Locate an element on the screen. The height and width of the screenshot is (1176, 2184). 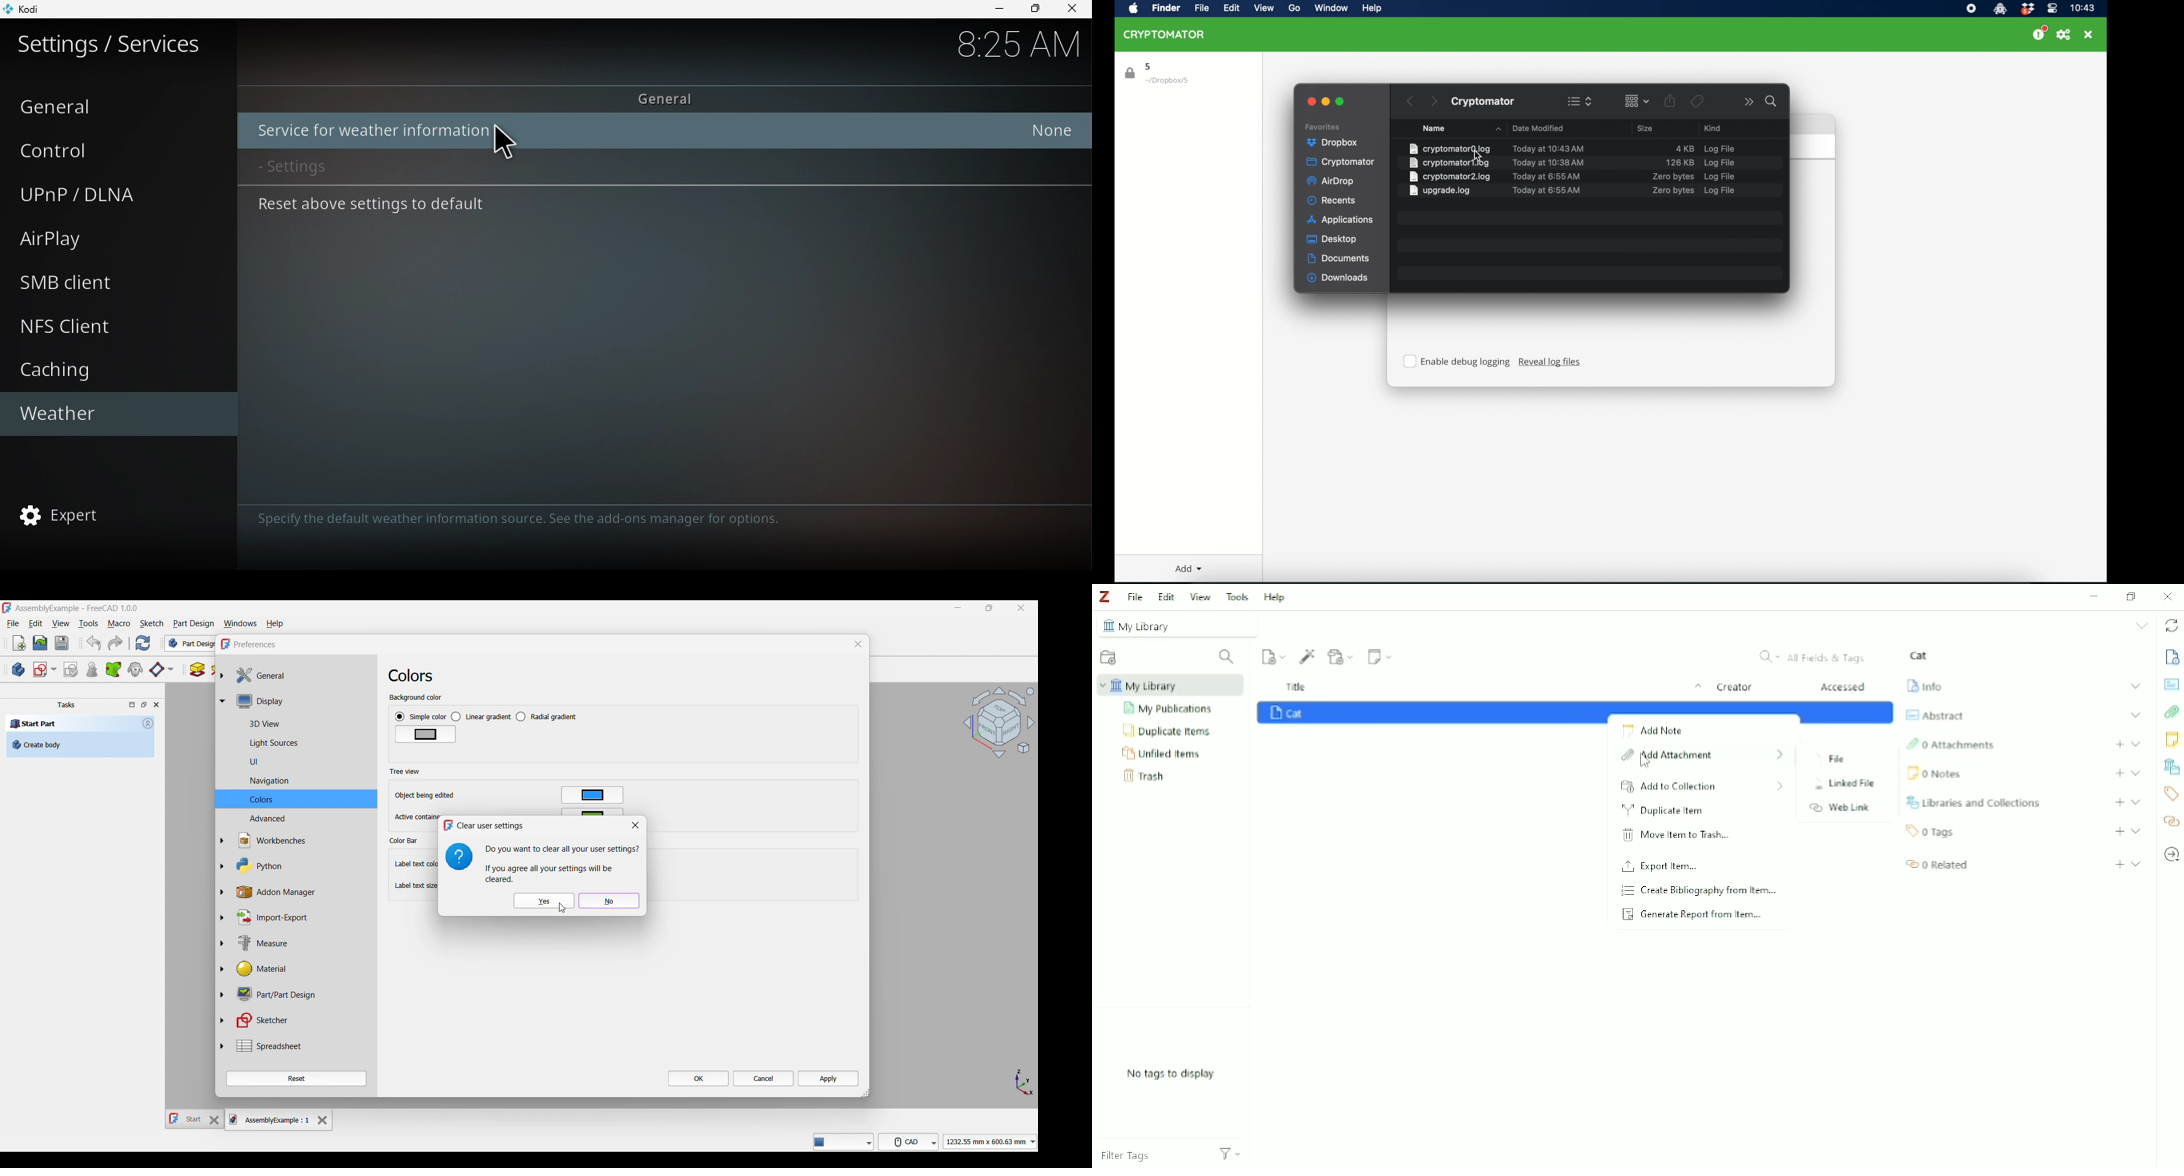
Creator is located at coordinates (1734, 688).